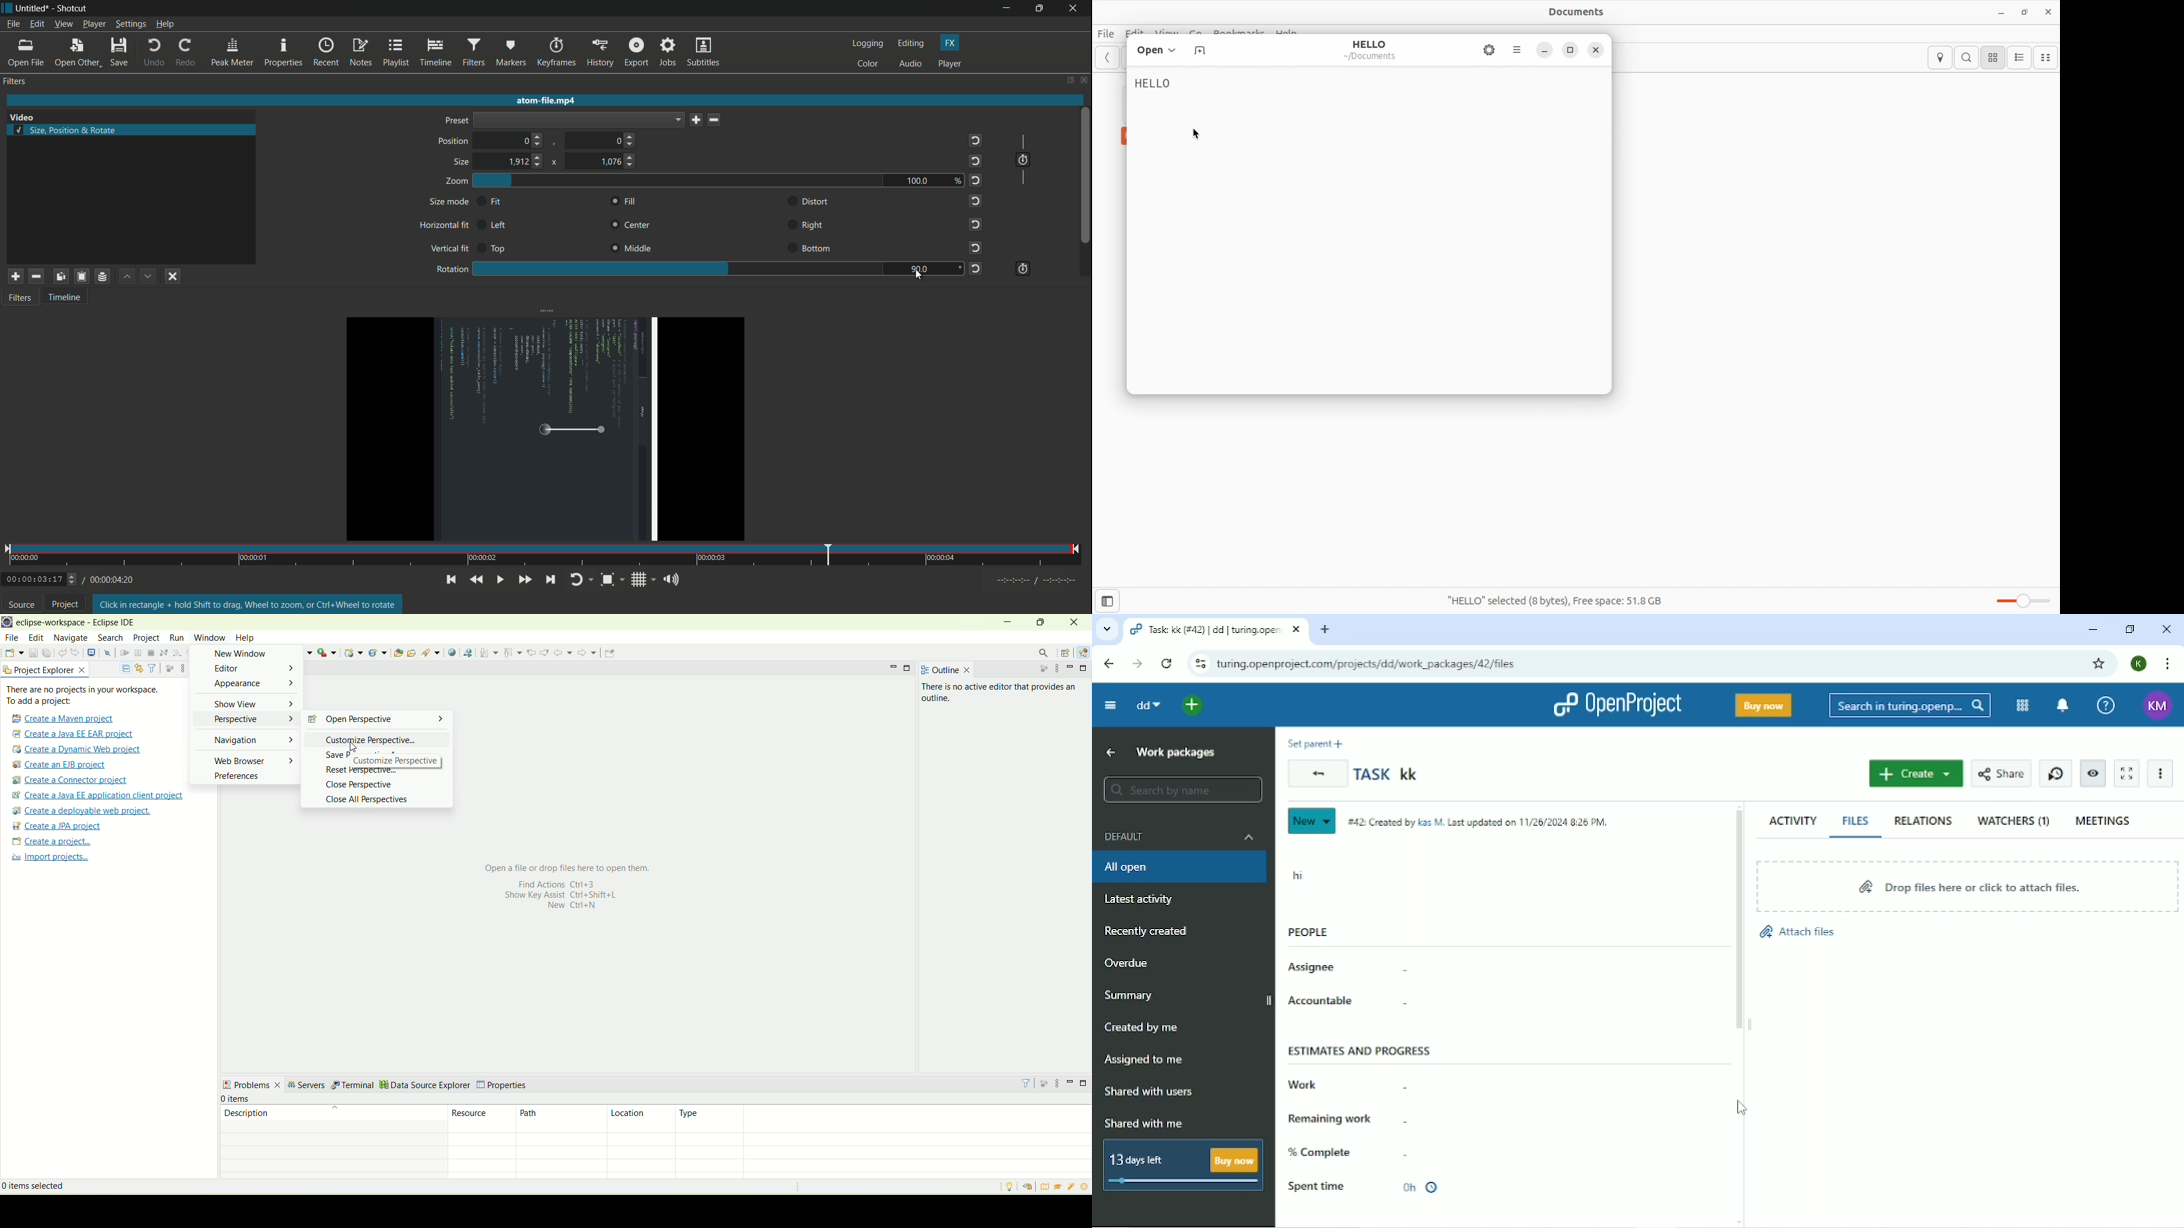 The width and height of the screenshot is (2184, 1232). What do you see at coordinates (556, 101) in the screenshot?
I see `atom-file.mp4 (imported video name)` at bounding box center [556, 101].